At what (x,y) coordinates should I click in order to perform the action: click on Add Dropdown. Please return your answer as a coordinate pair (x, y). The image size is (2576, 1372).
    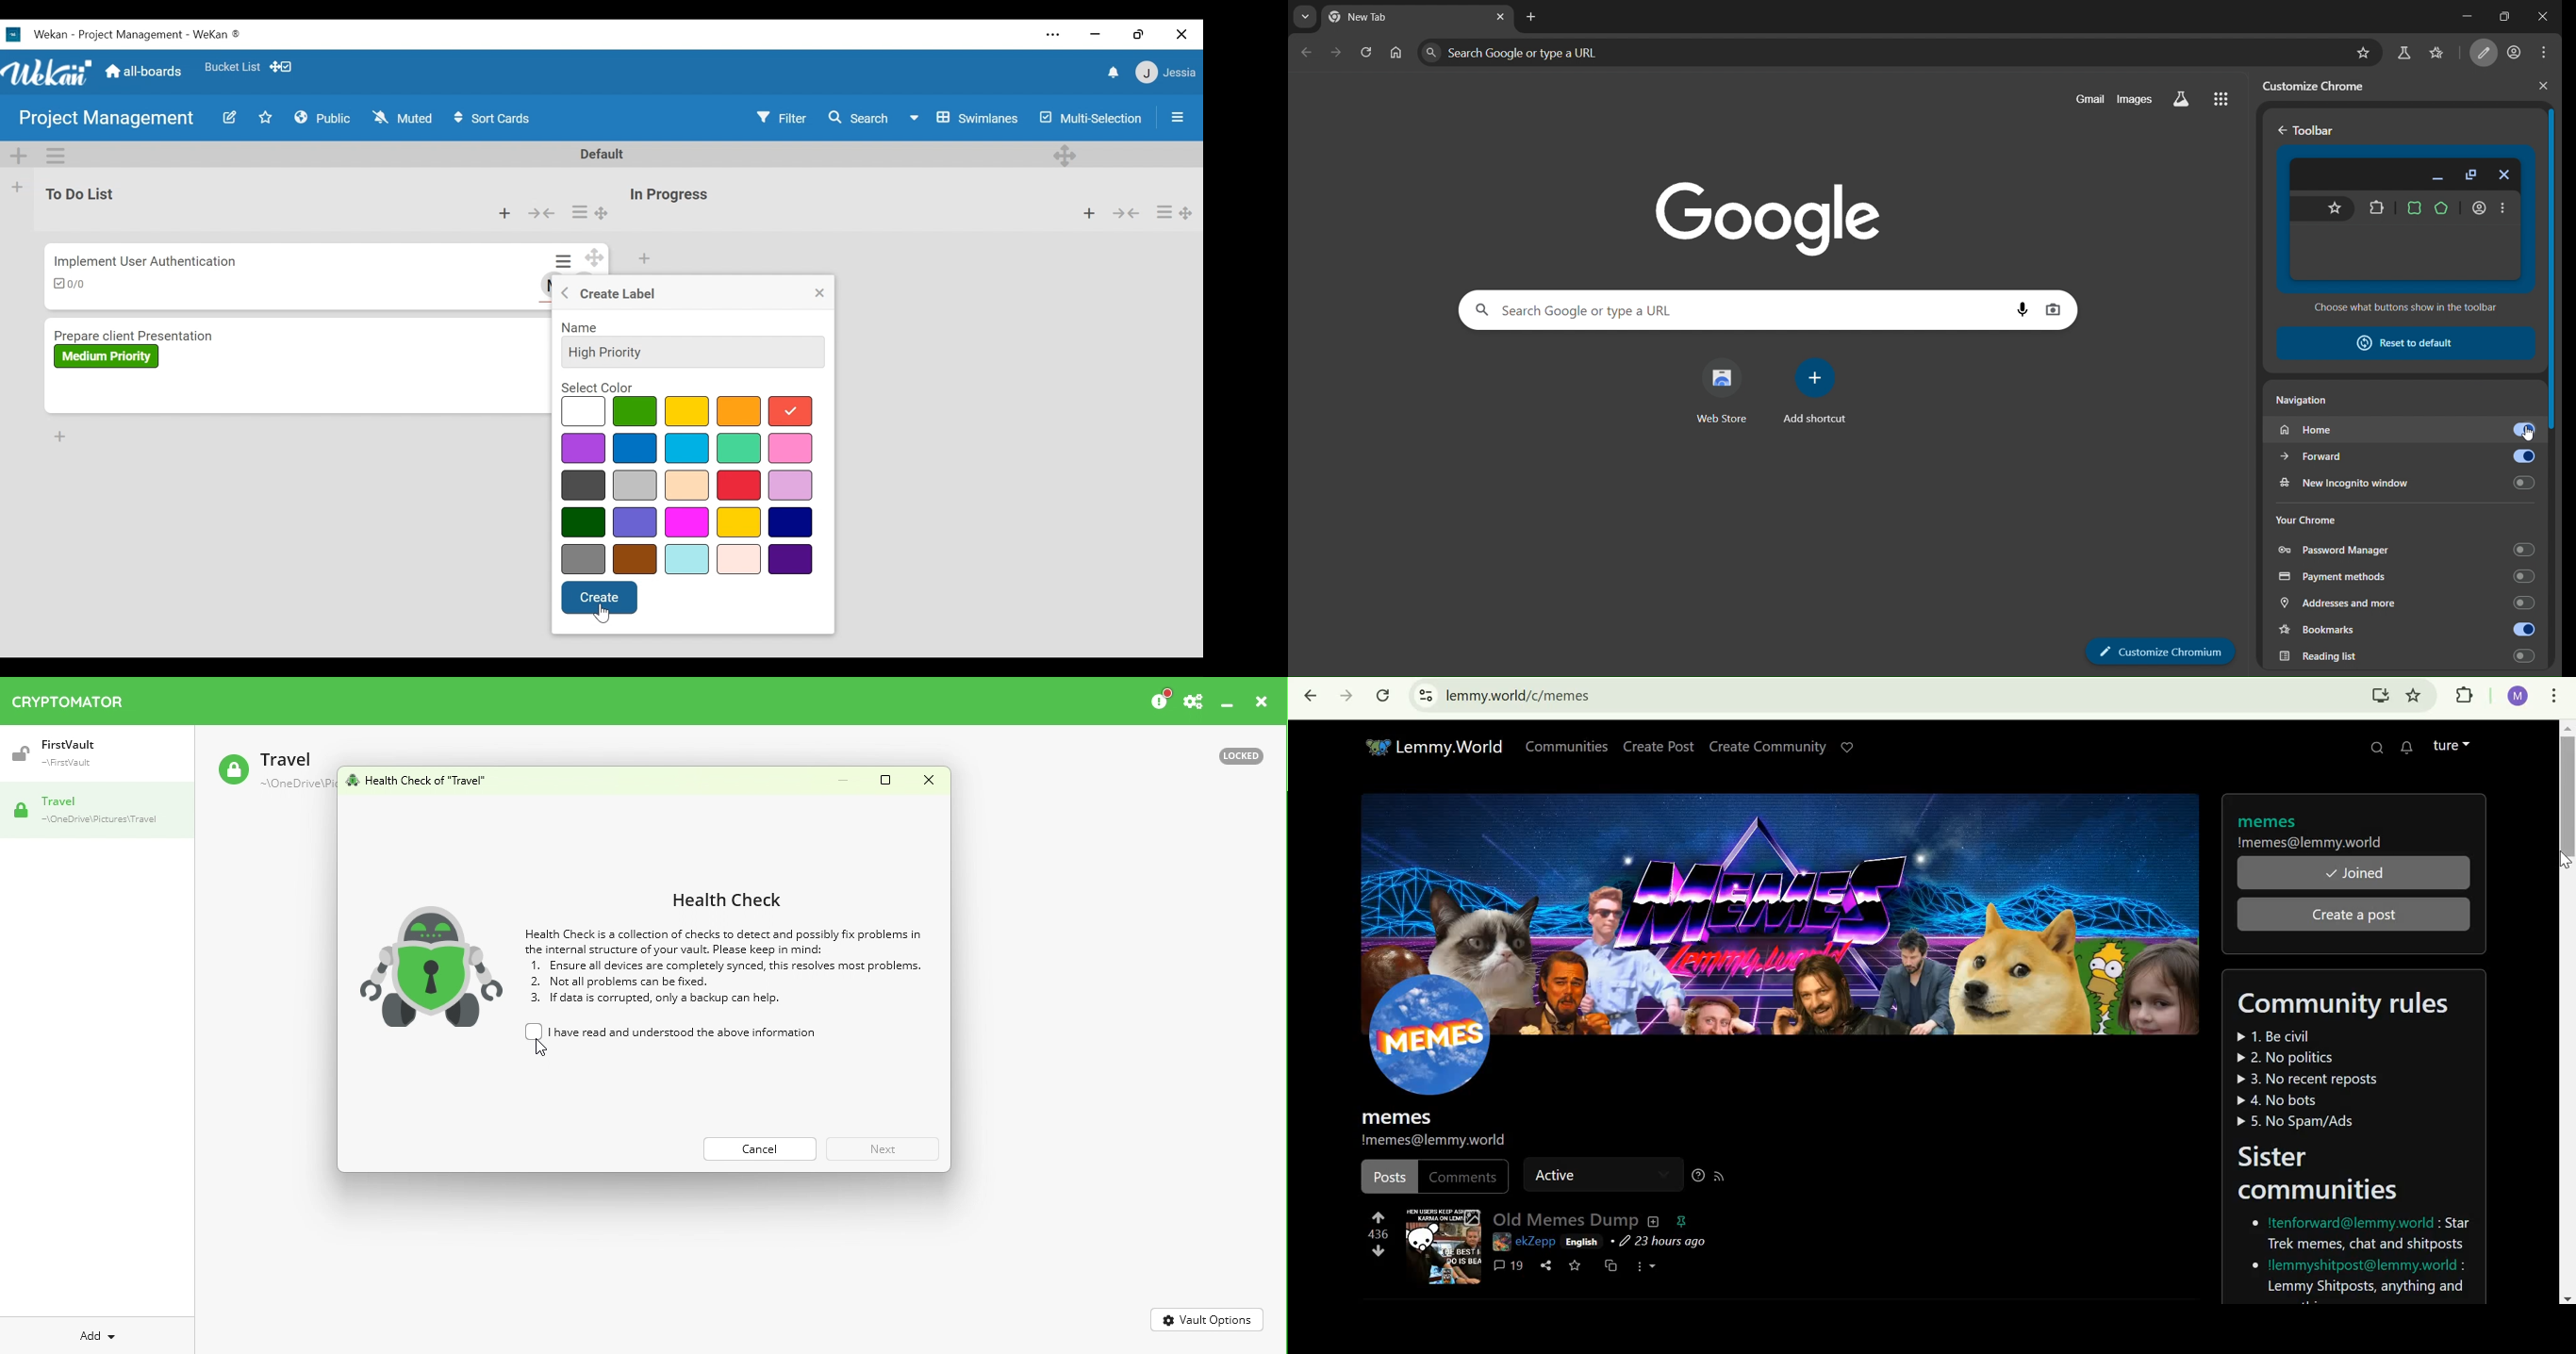
    Looking at the image, I should click on (91, 1338).